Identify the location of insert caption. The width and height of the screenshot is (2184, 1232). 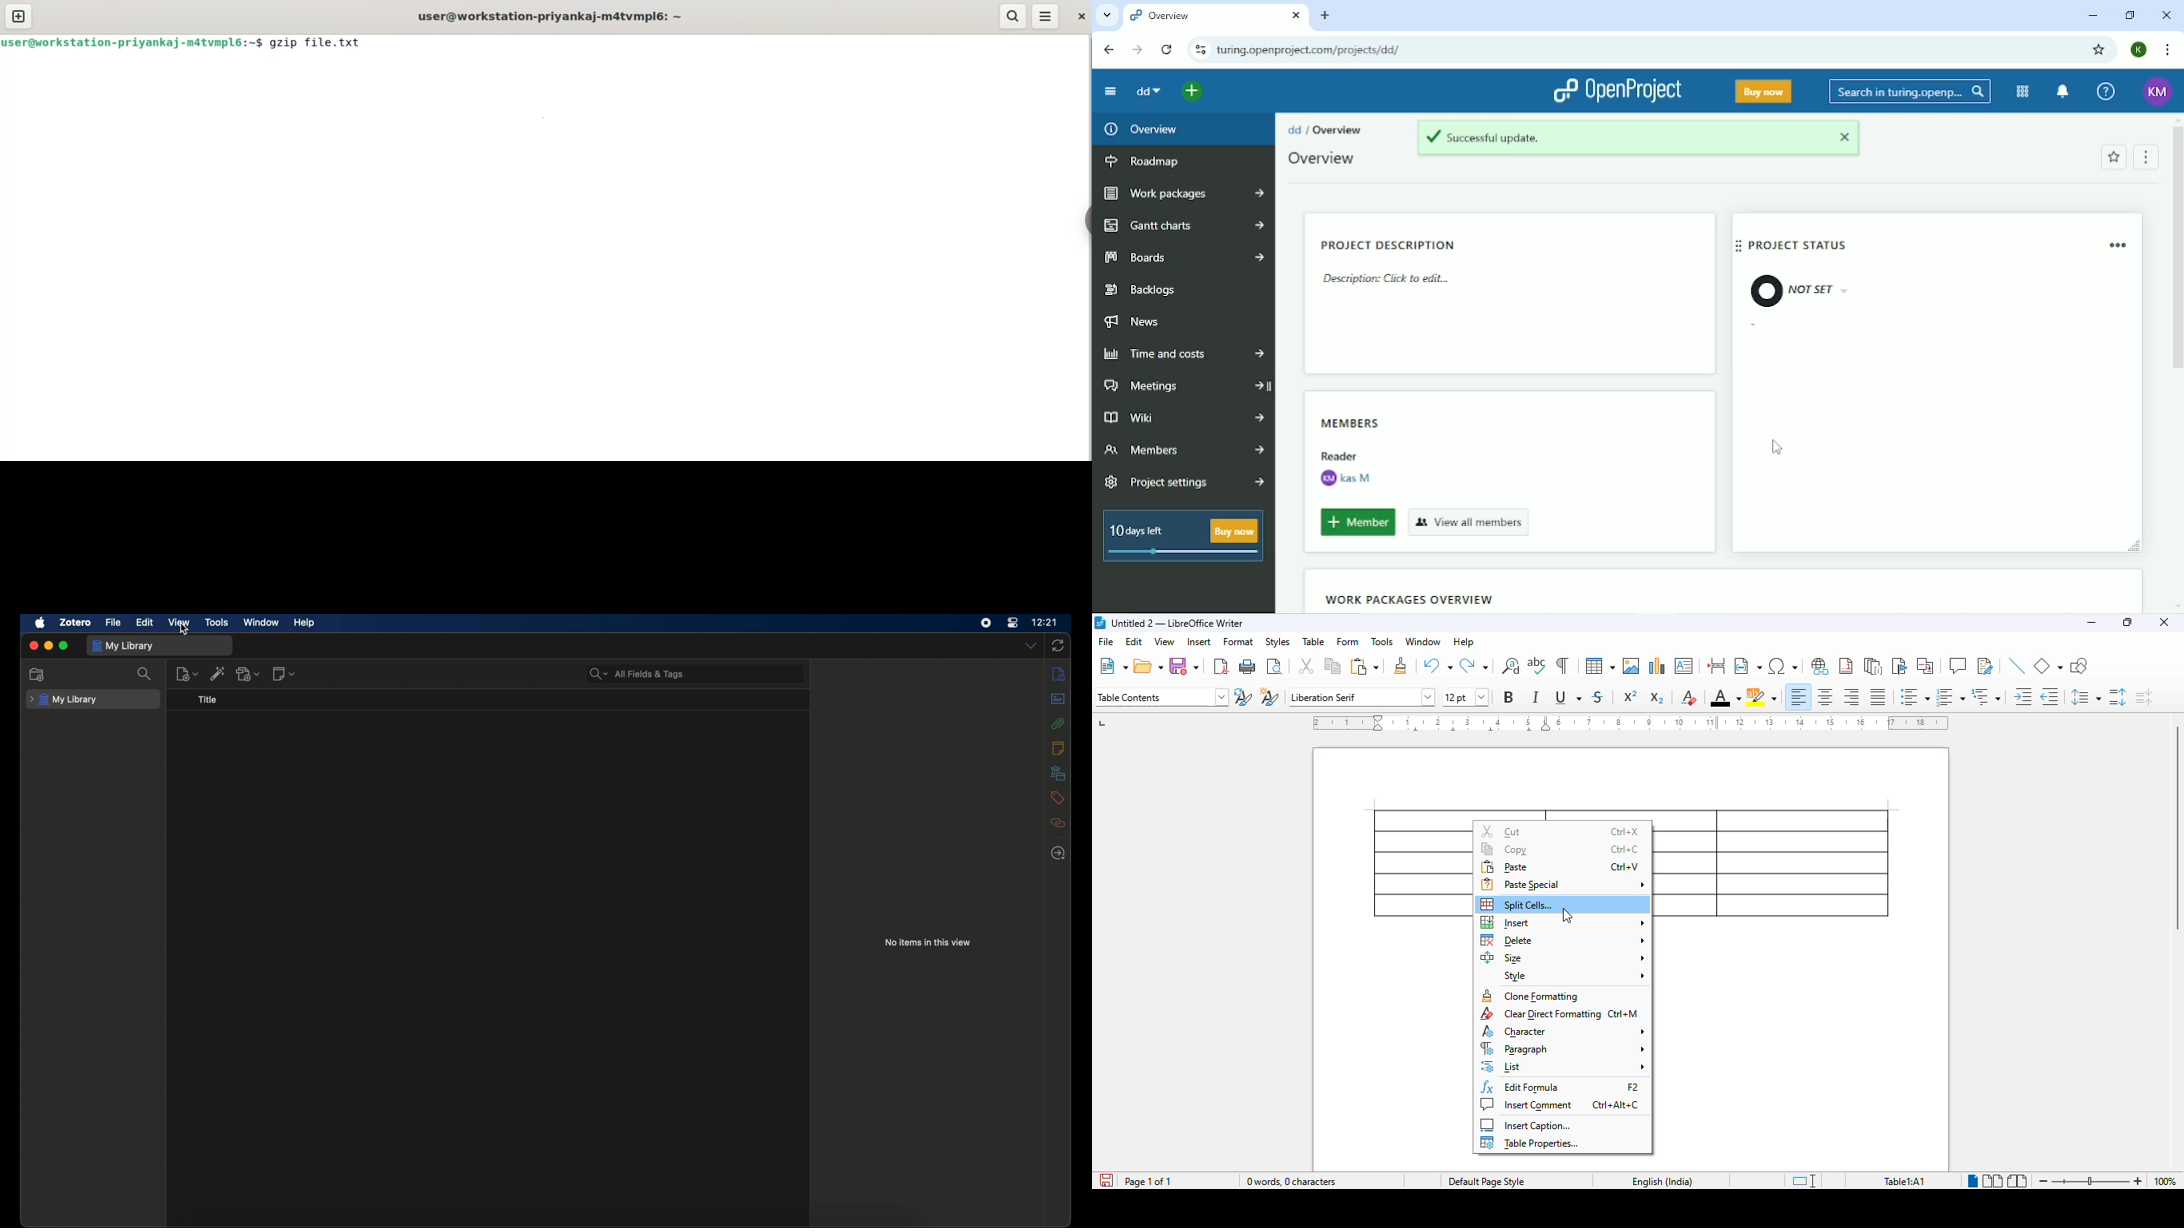
(1526, 1125).